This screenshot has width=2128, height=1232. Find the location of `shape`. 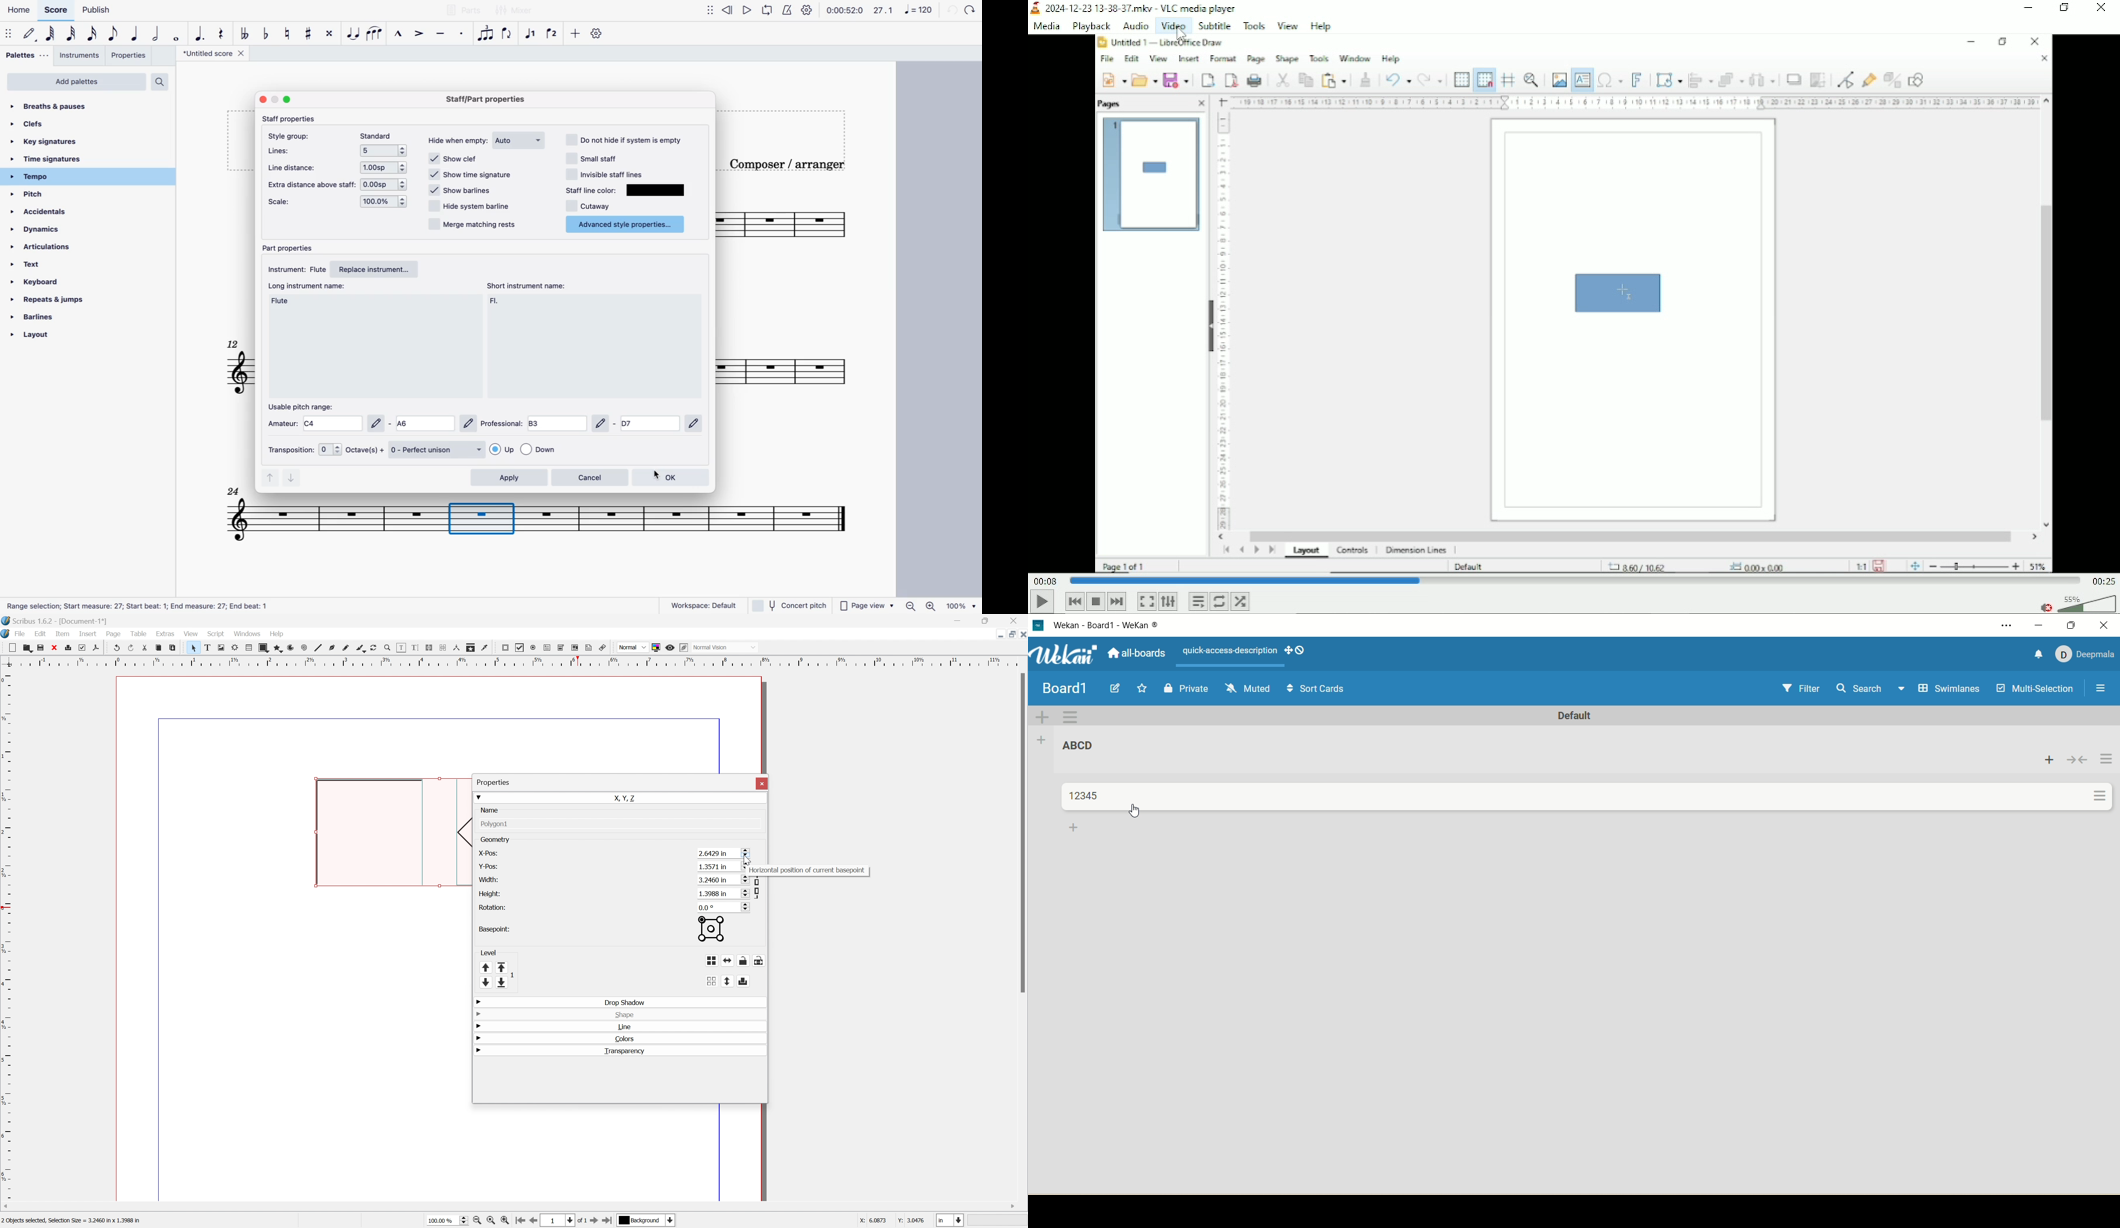

shape is located at coordinates (624, 1014).